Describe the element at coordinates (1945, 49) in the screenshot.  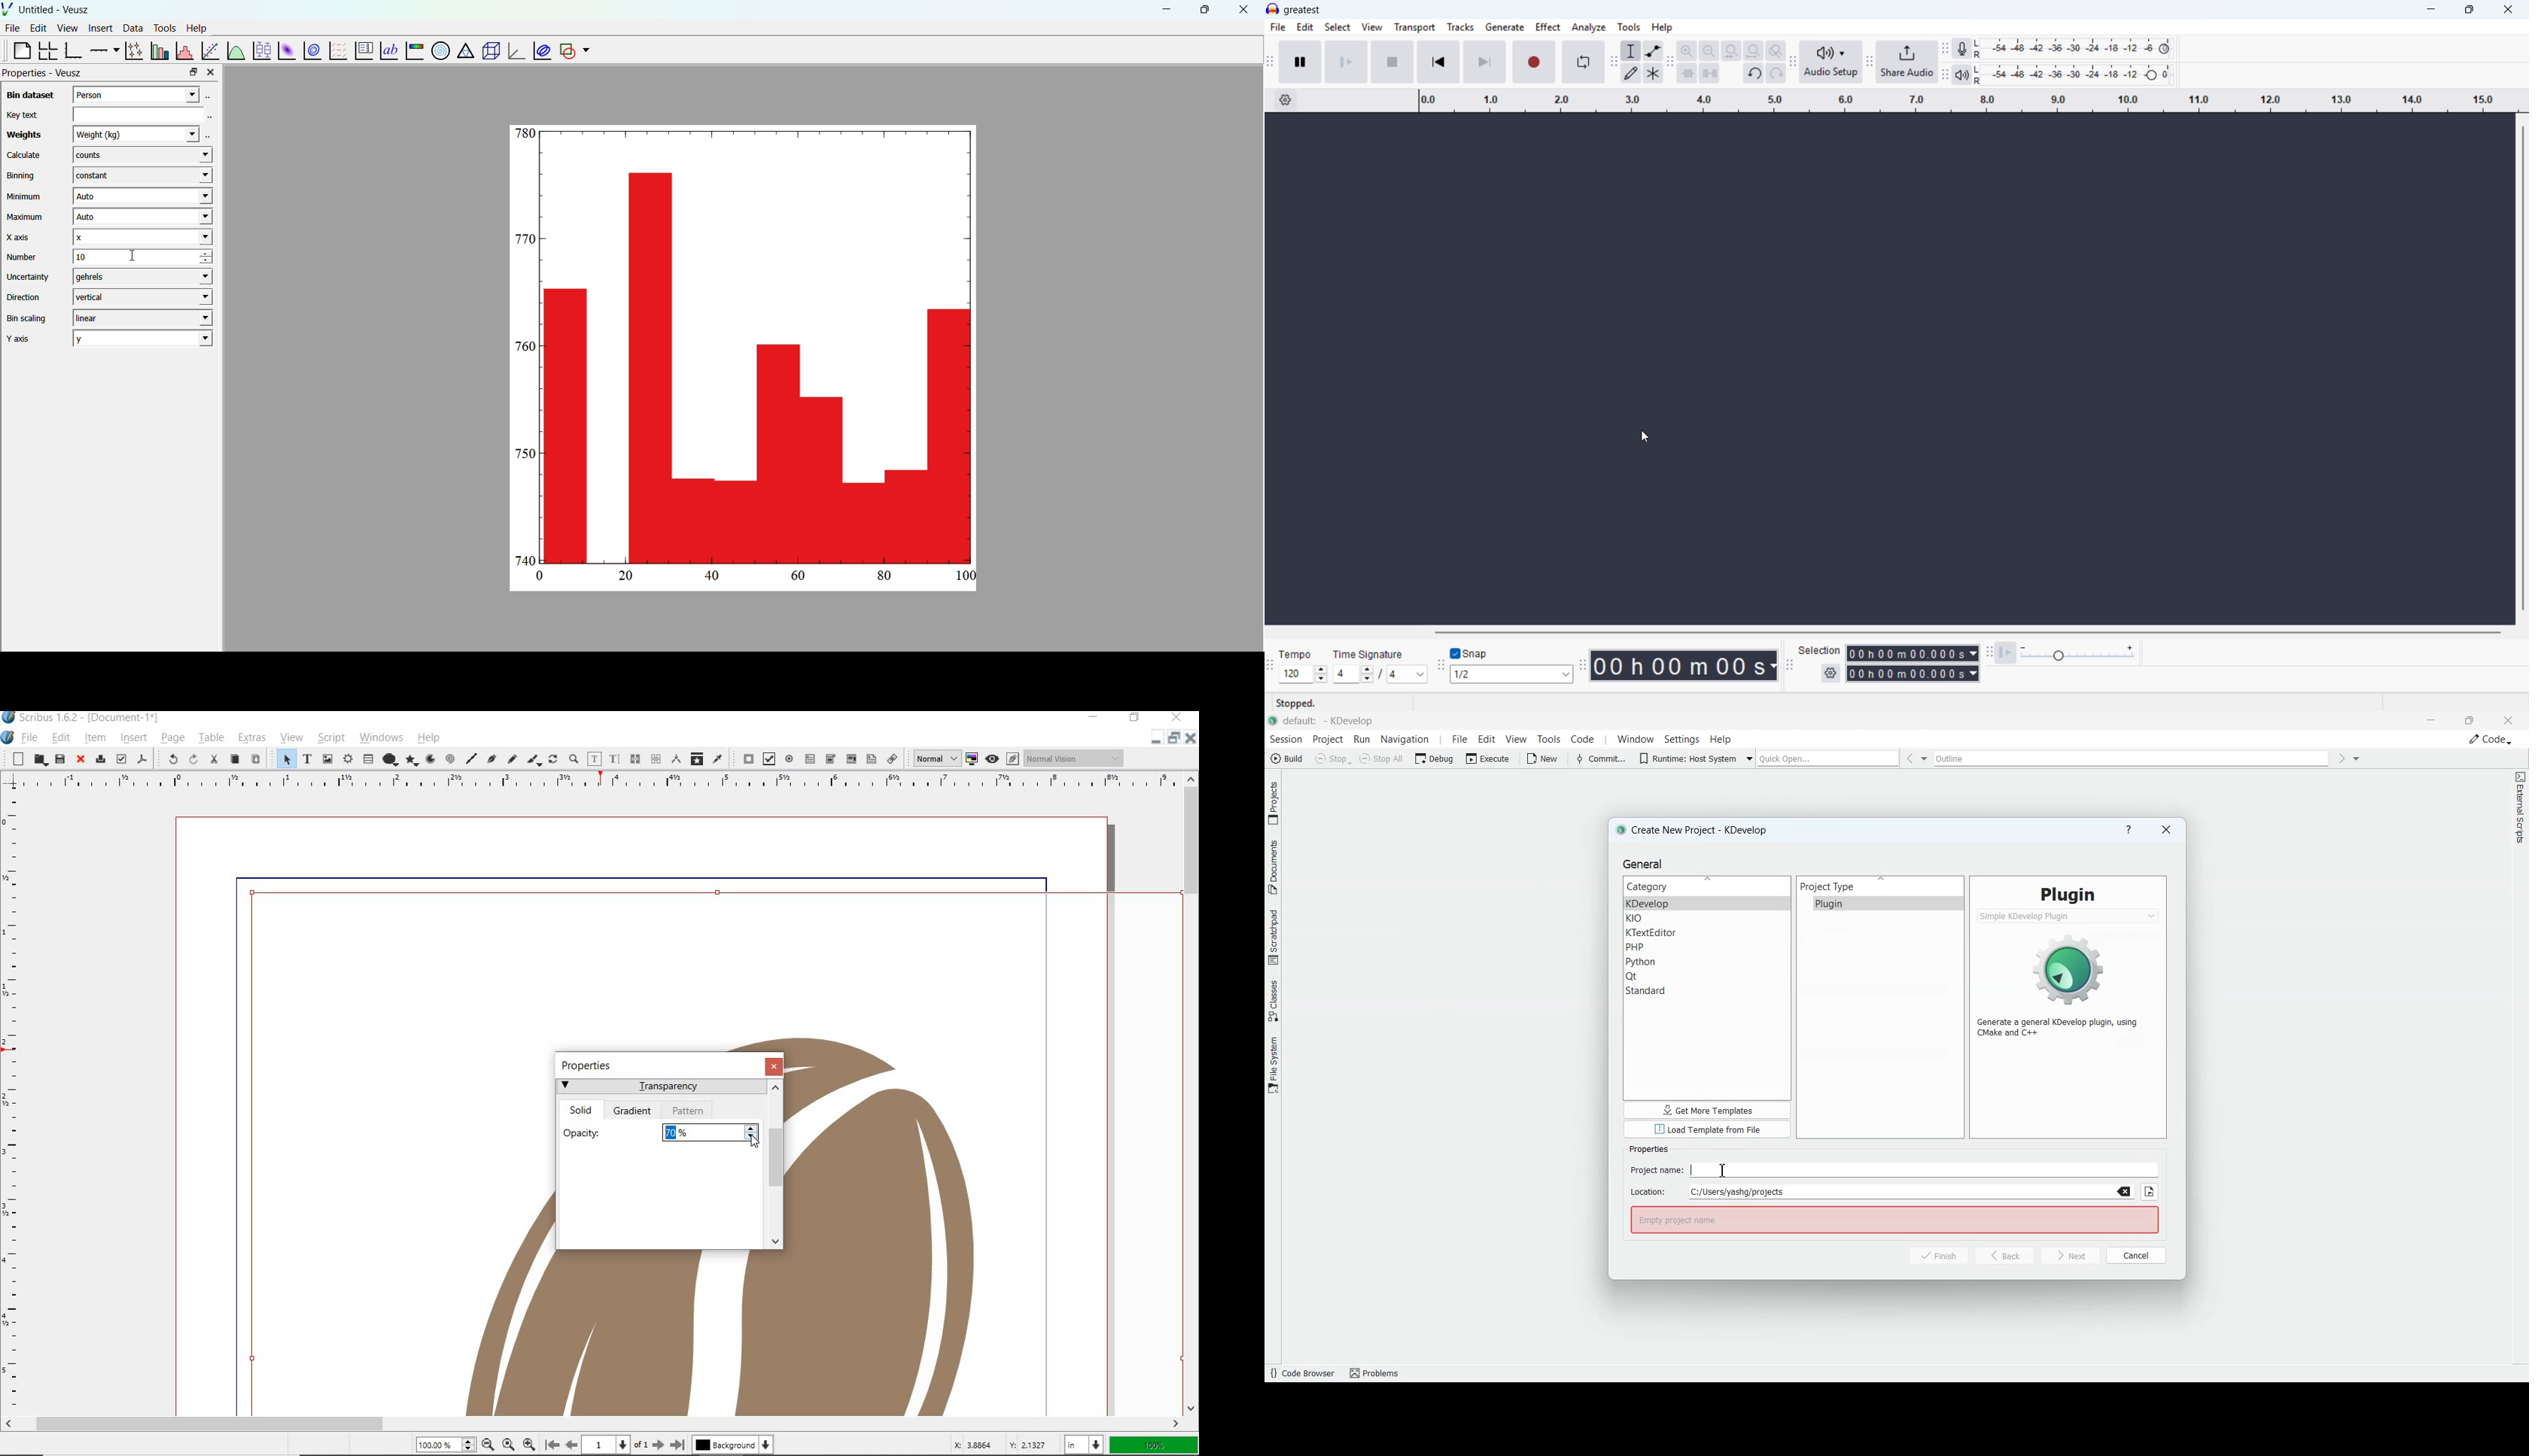
I see `Recording metre toolbar` at that location.